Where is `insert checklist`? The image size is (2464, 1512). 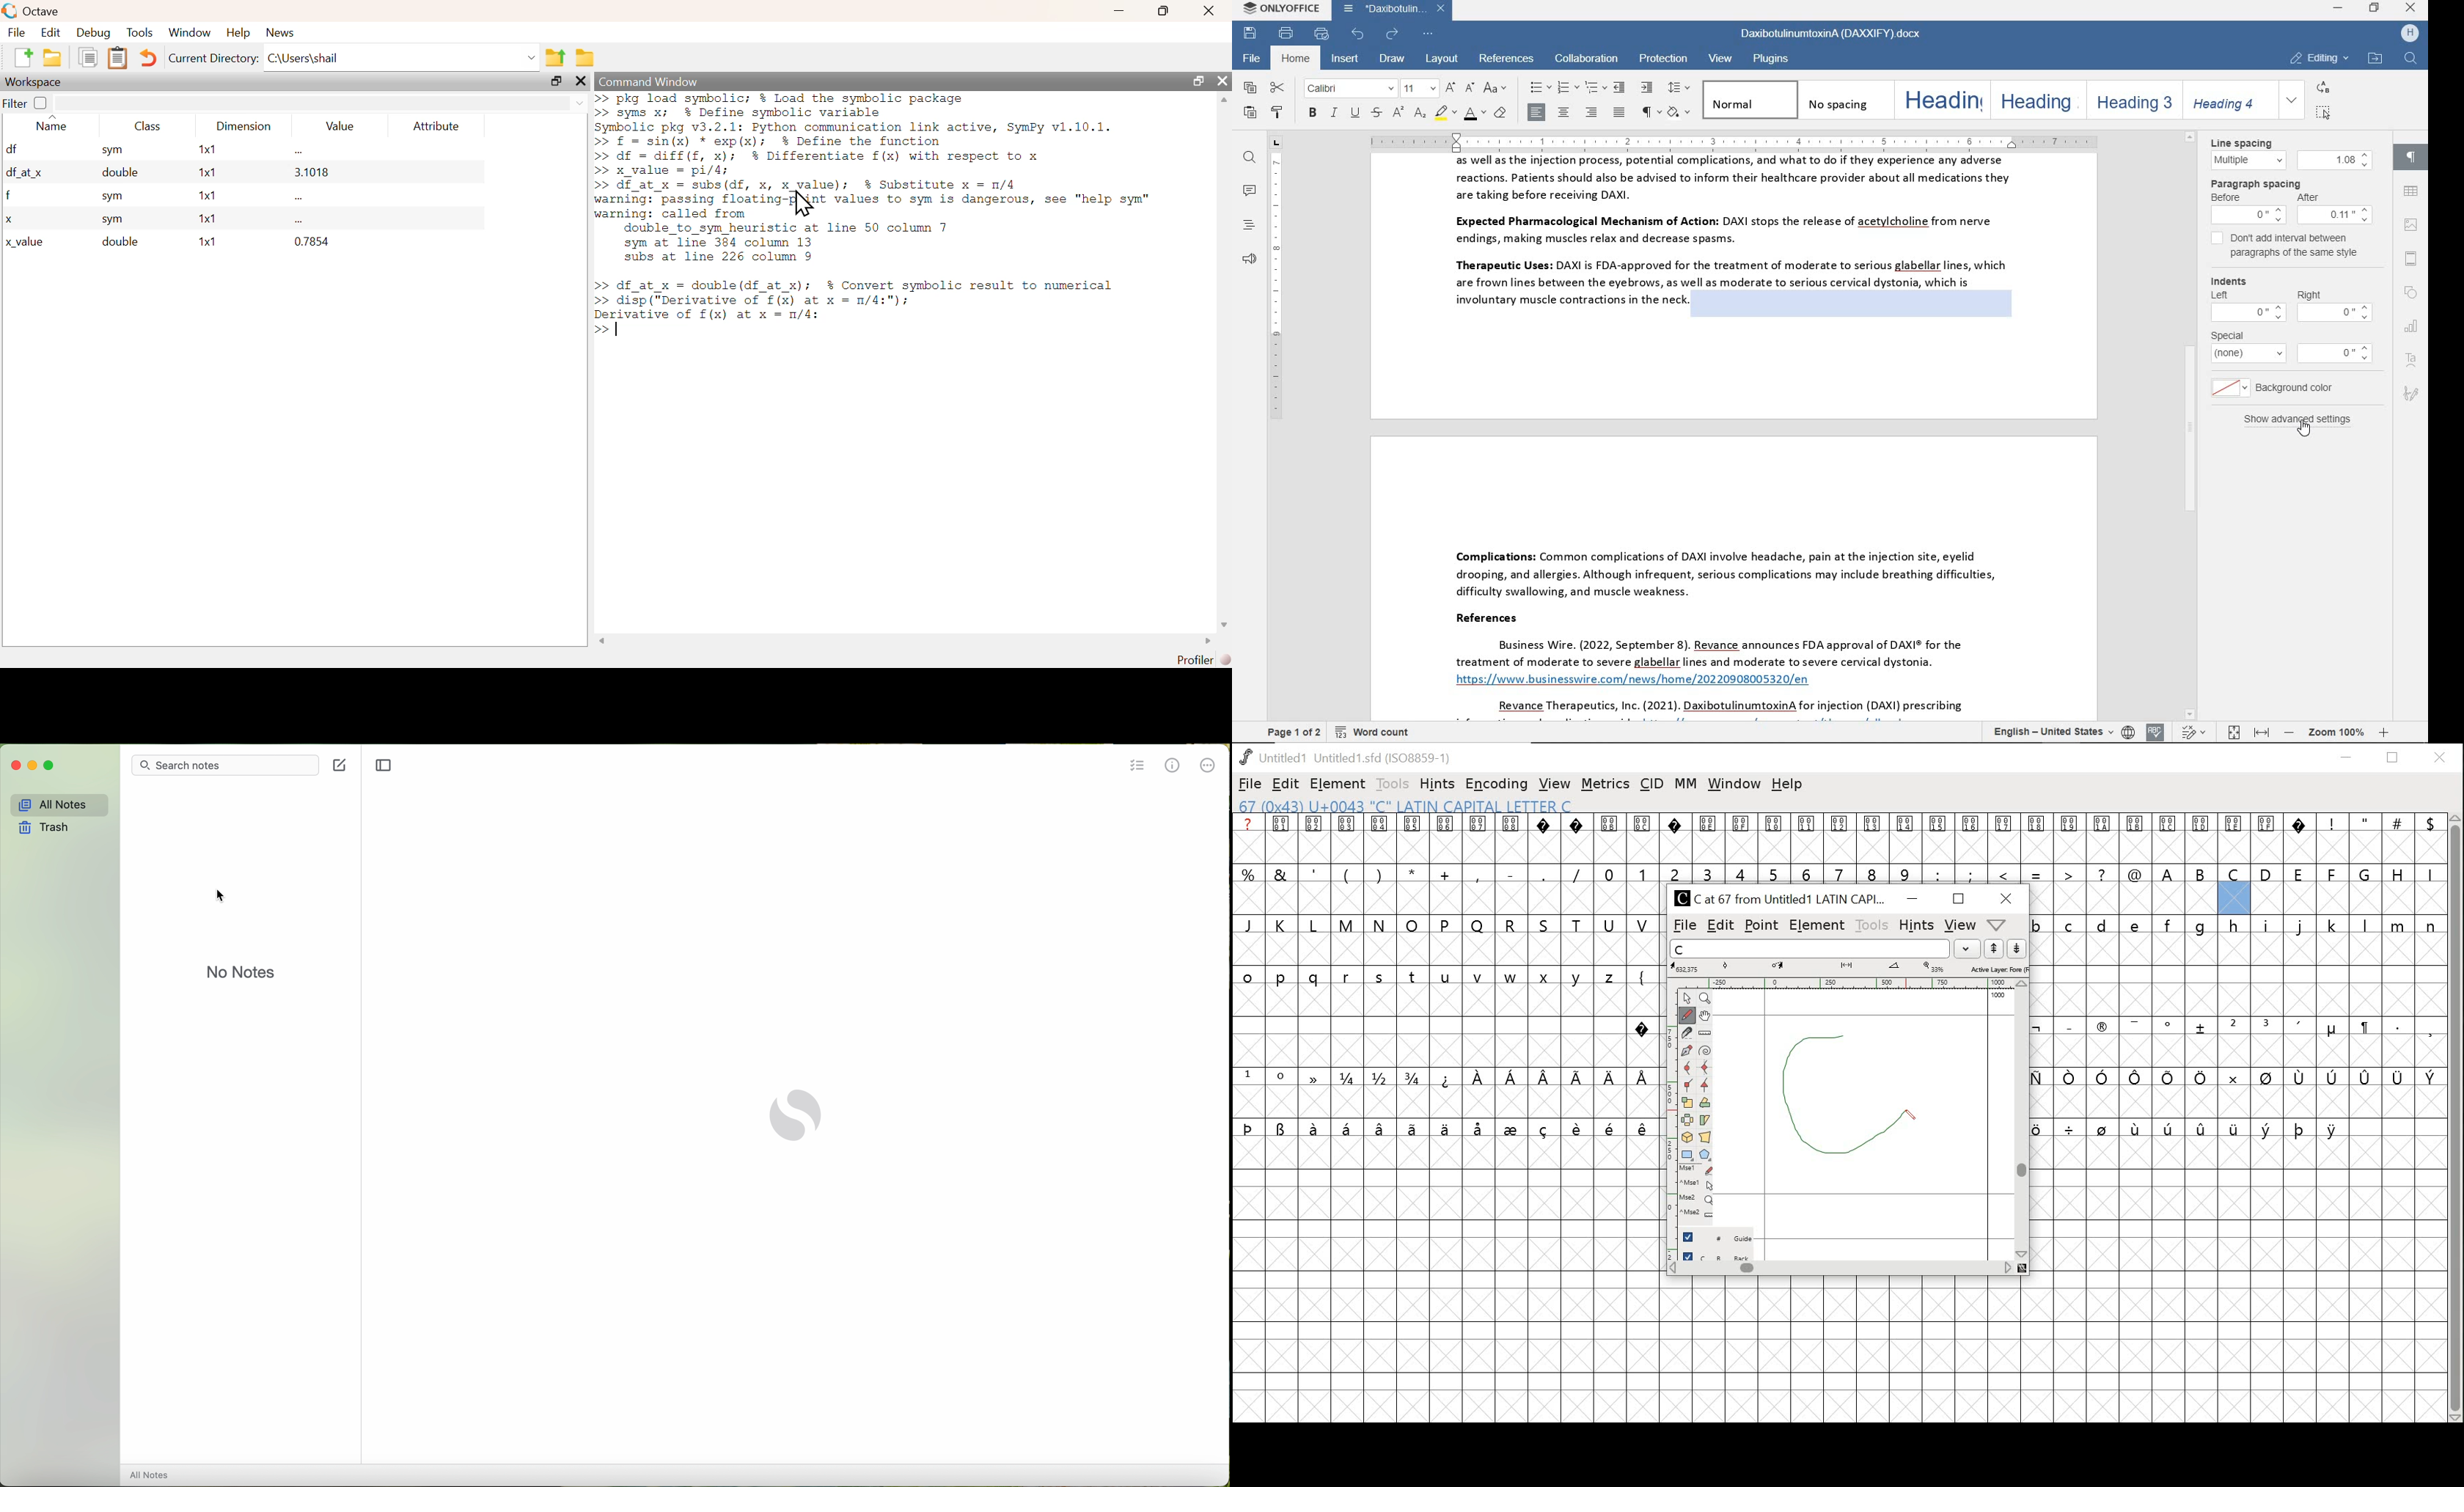 insert checklist is located at coordinates (1137, 765).